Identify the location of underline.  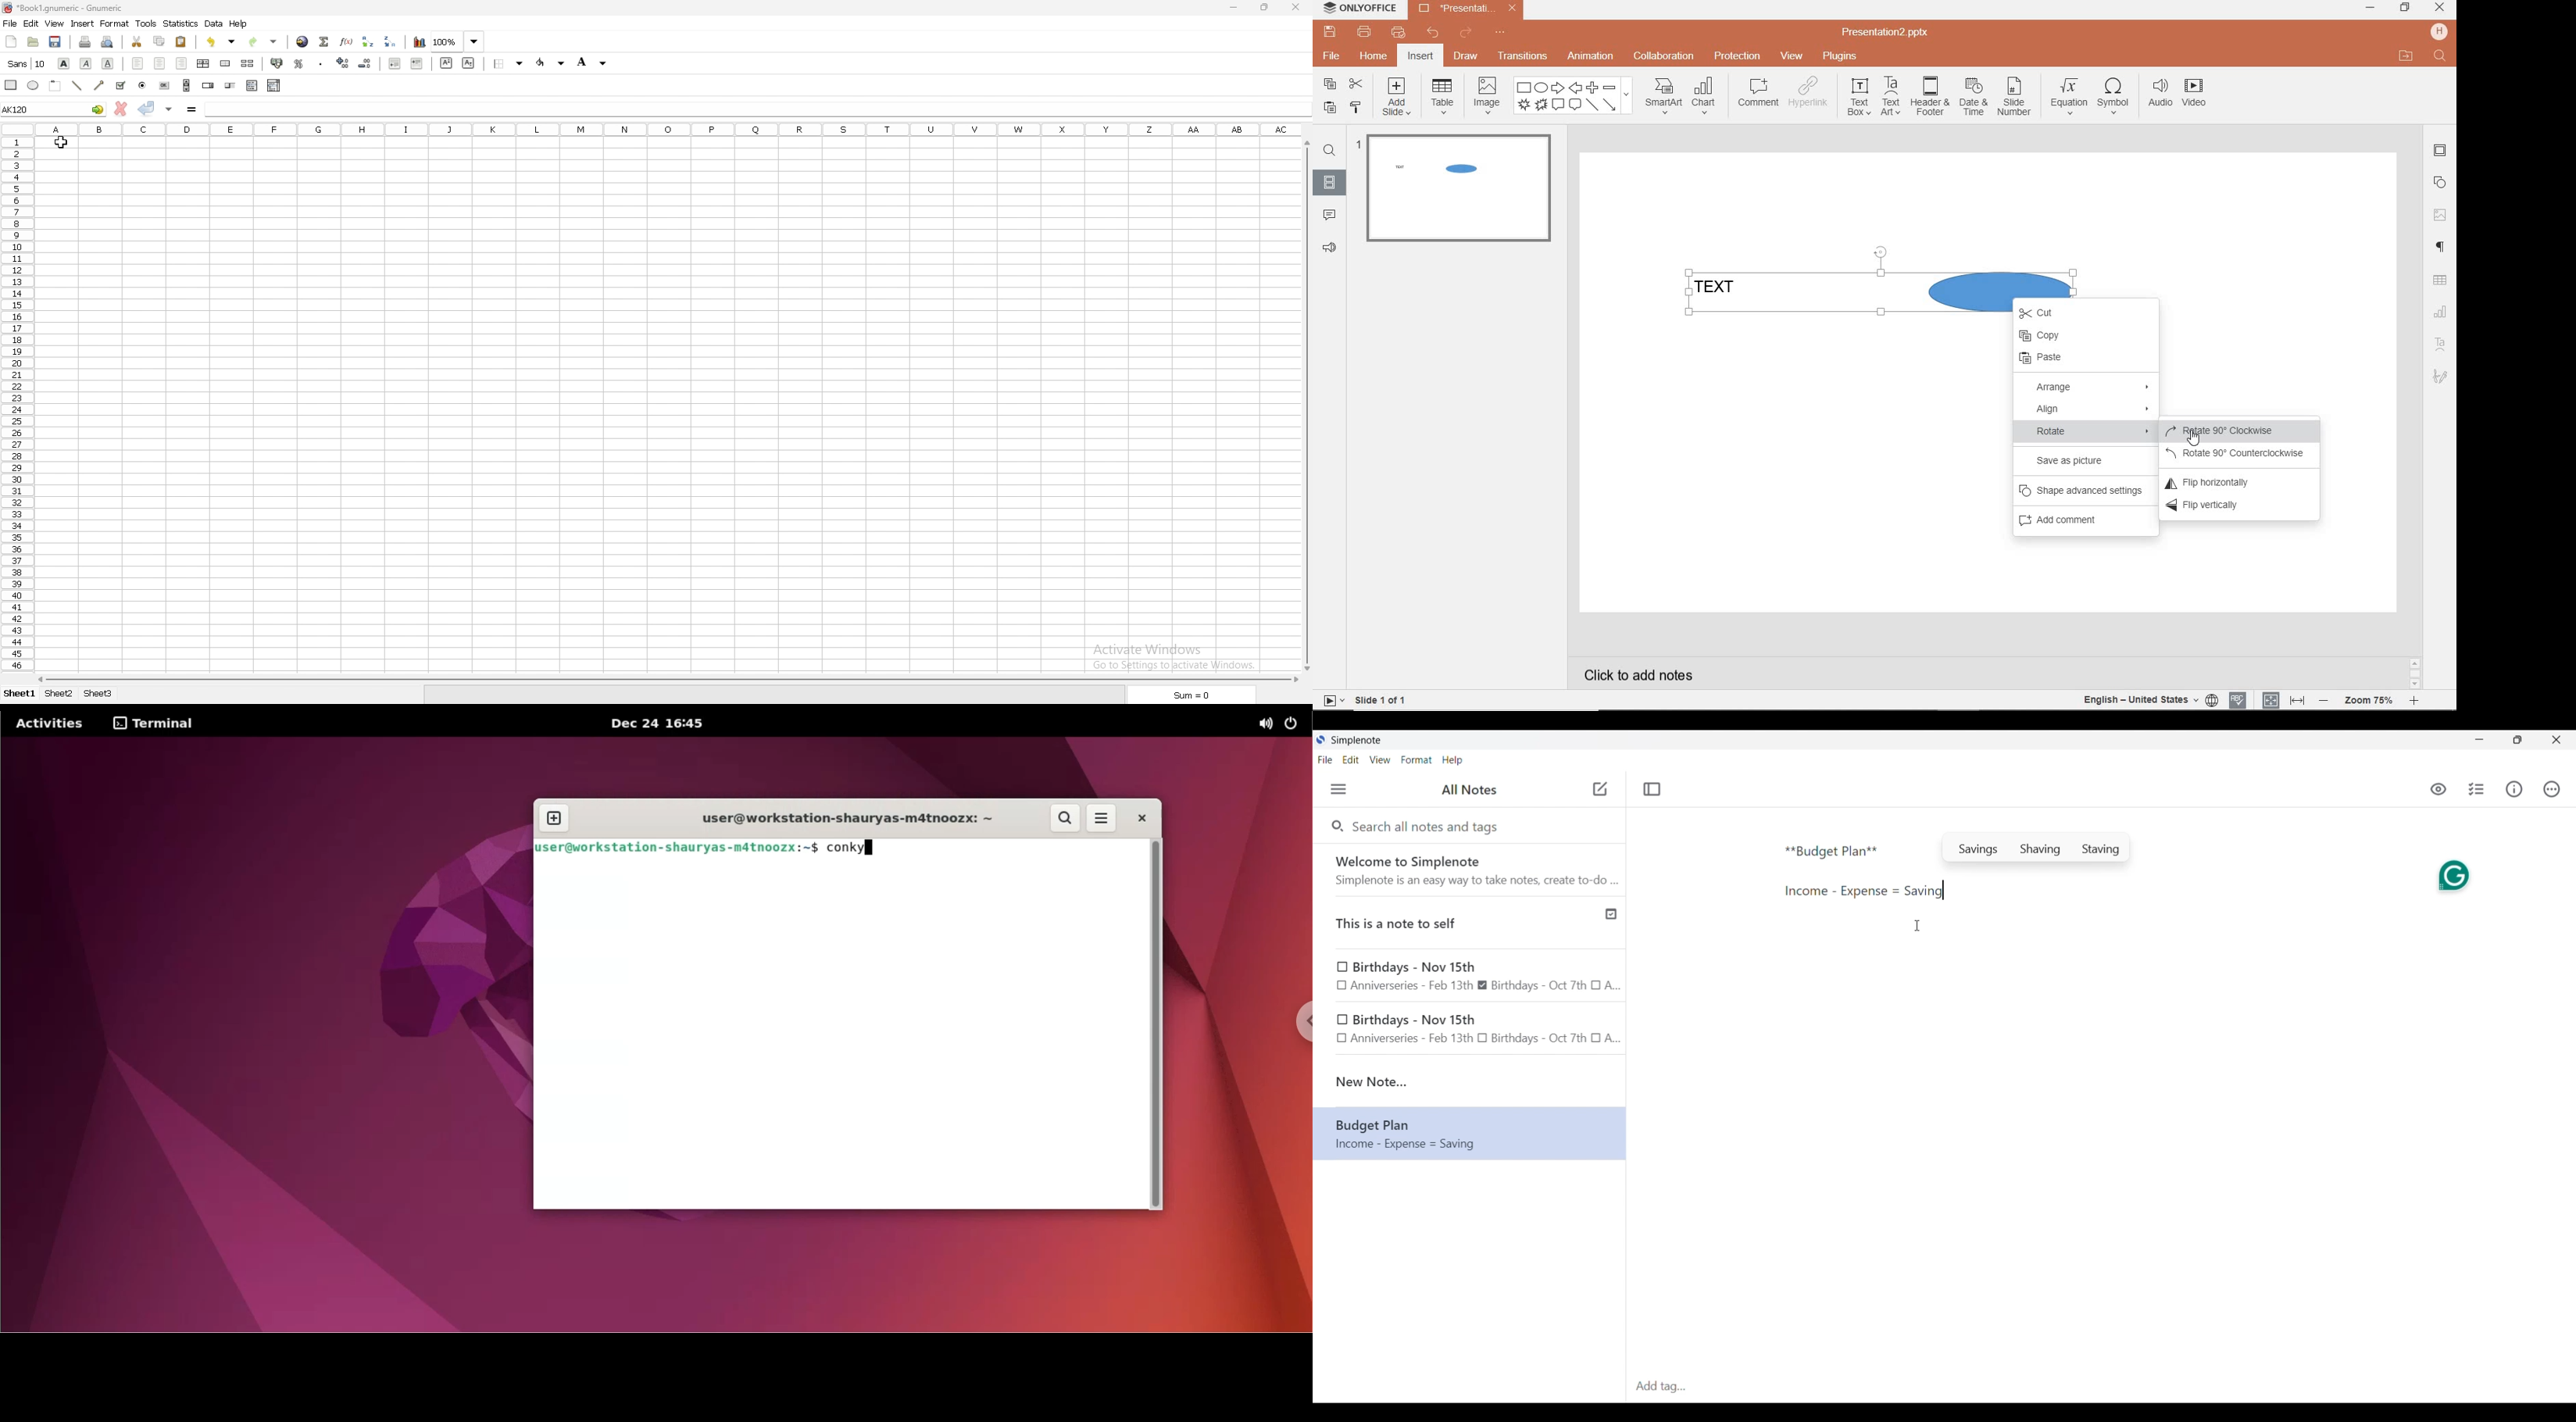
(108, 63).